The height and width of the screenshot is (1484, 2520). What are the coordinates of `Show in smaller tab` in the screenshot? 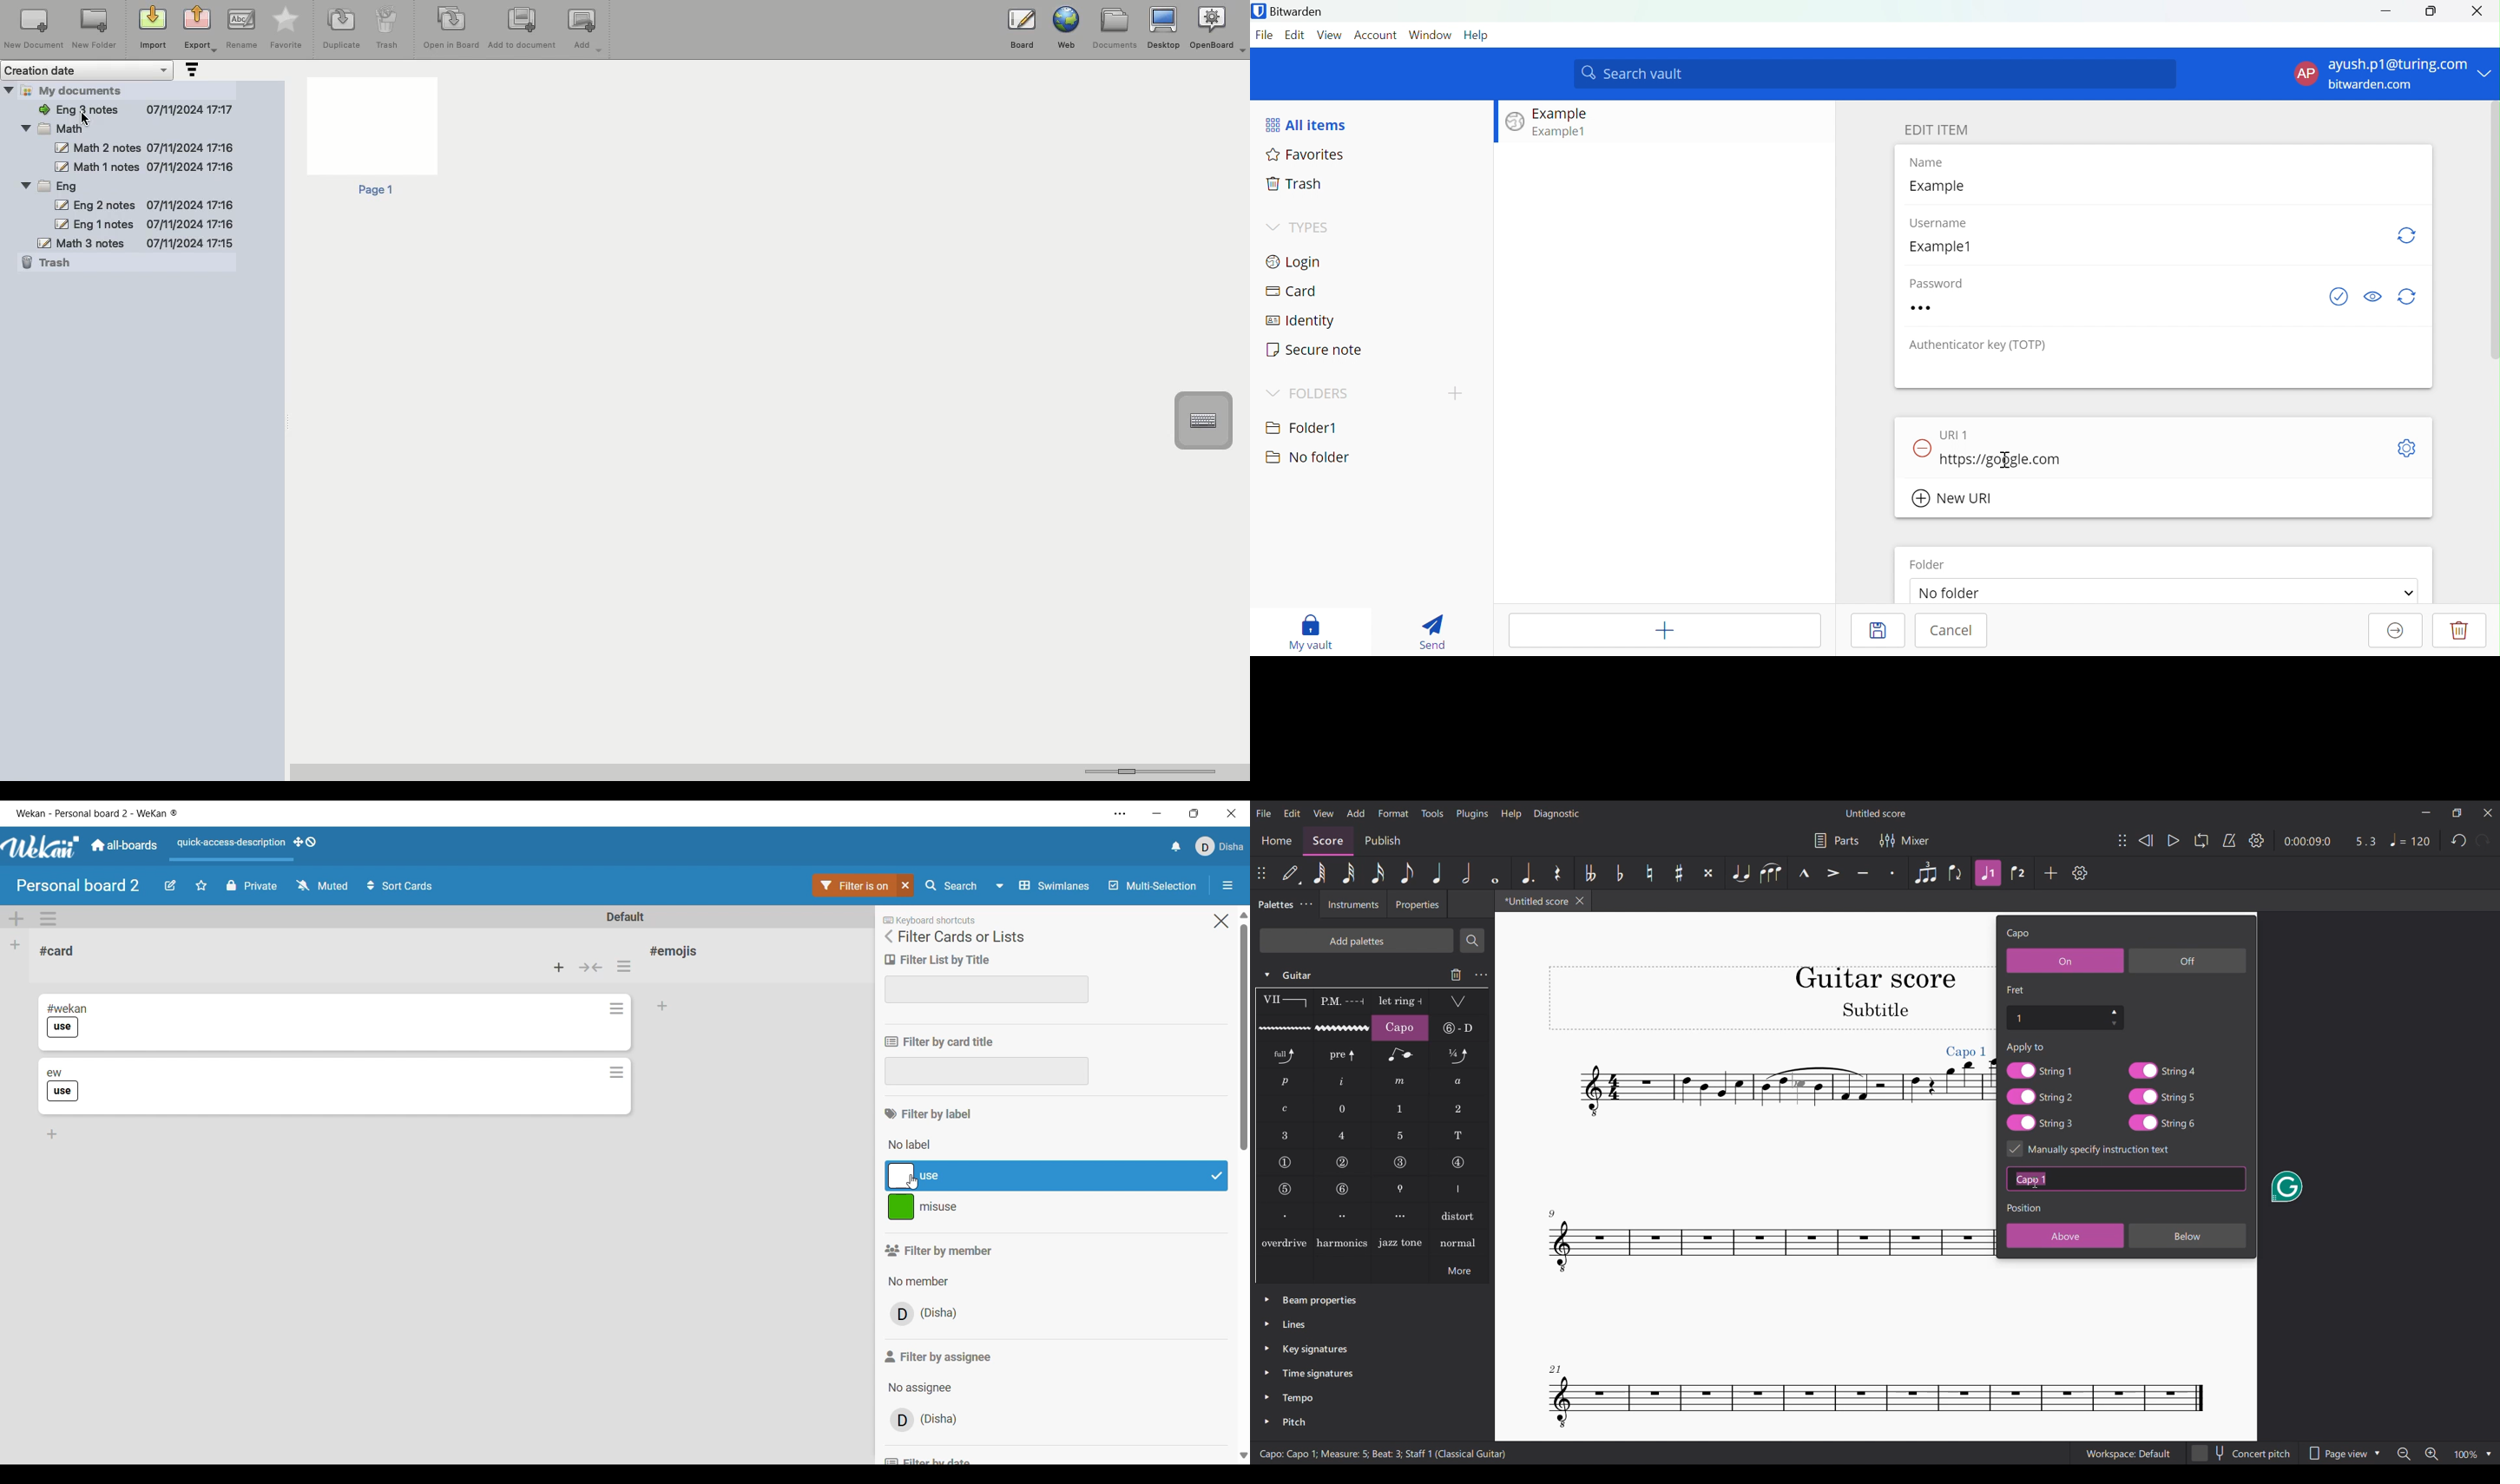 It's located at (2457, 813).